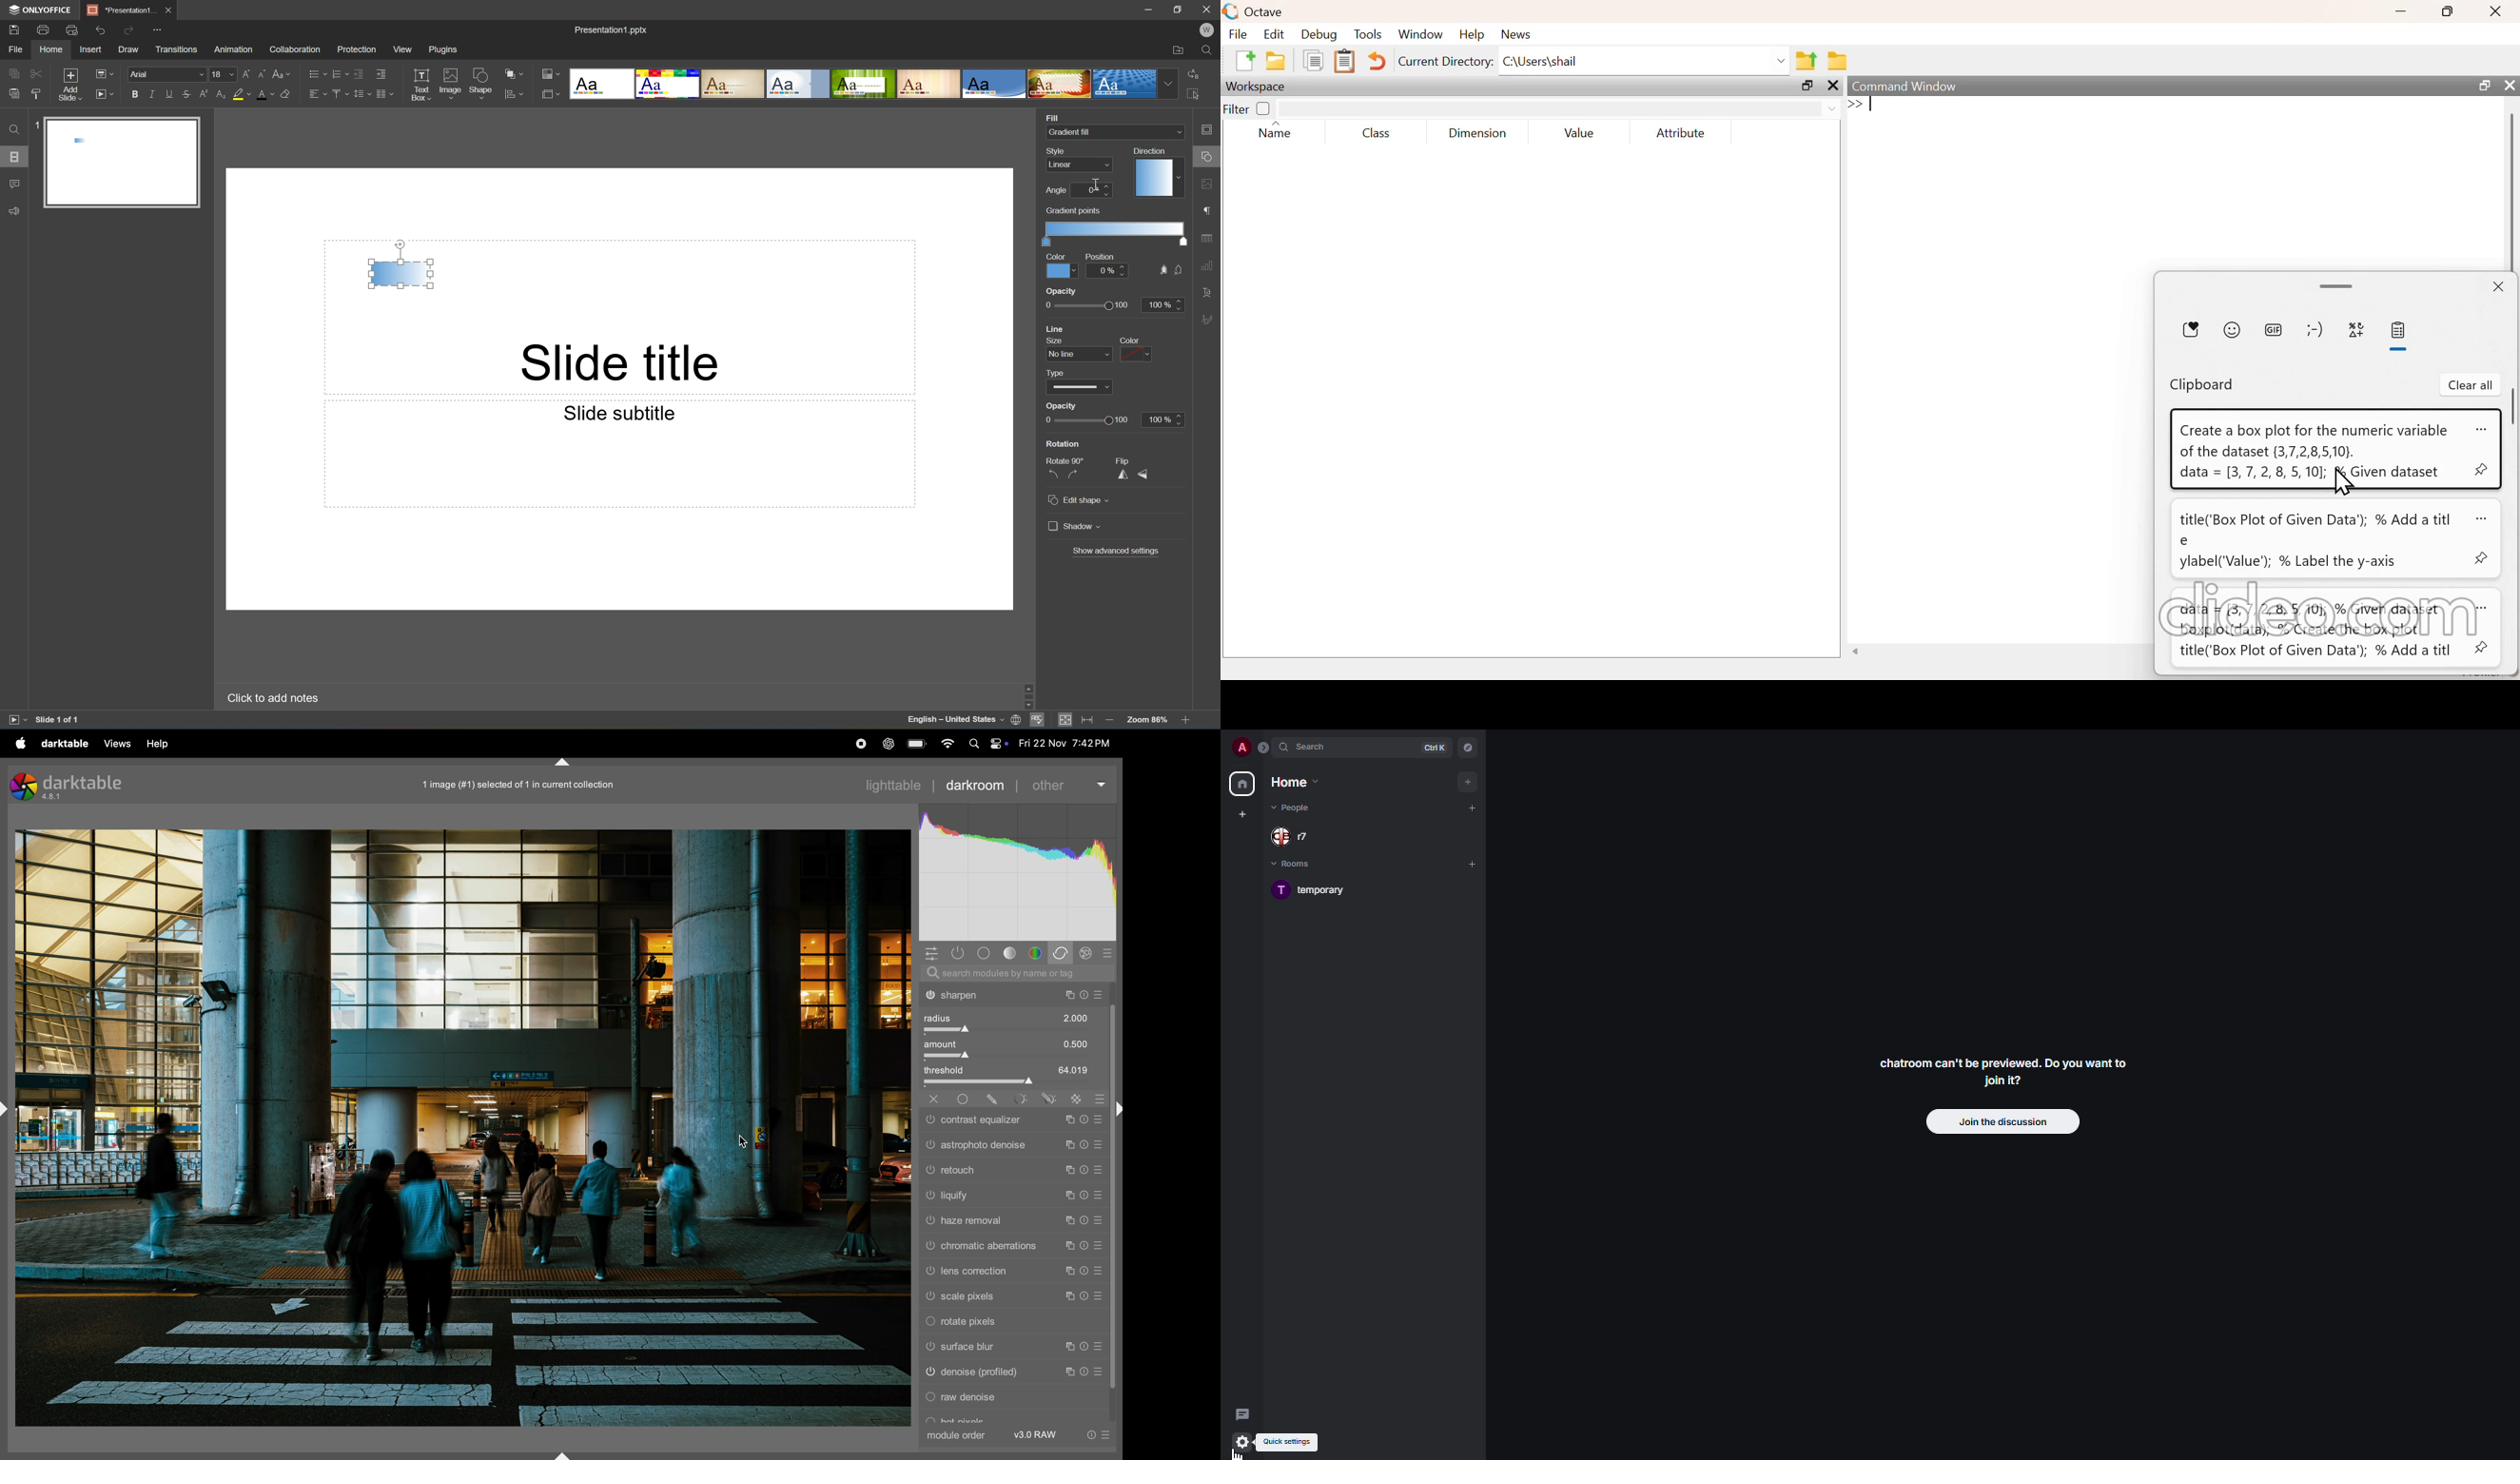  Describe the element at coordinates (2312, 329) in the screenshot. I see `kaomoji` at that location.